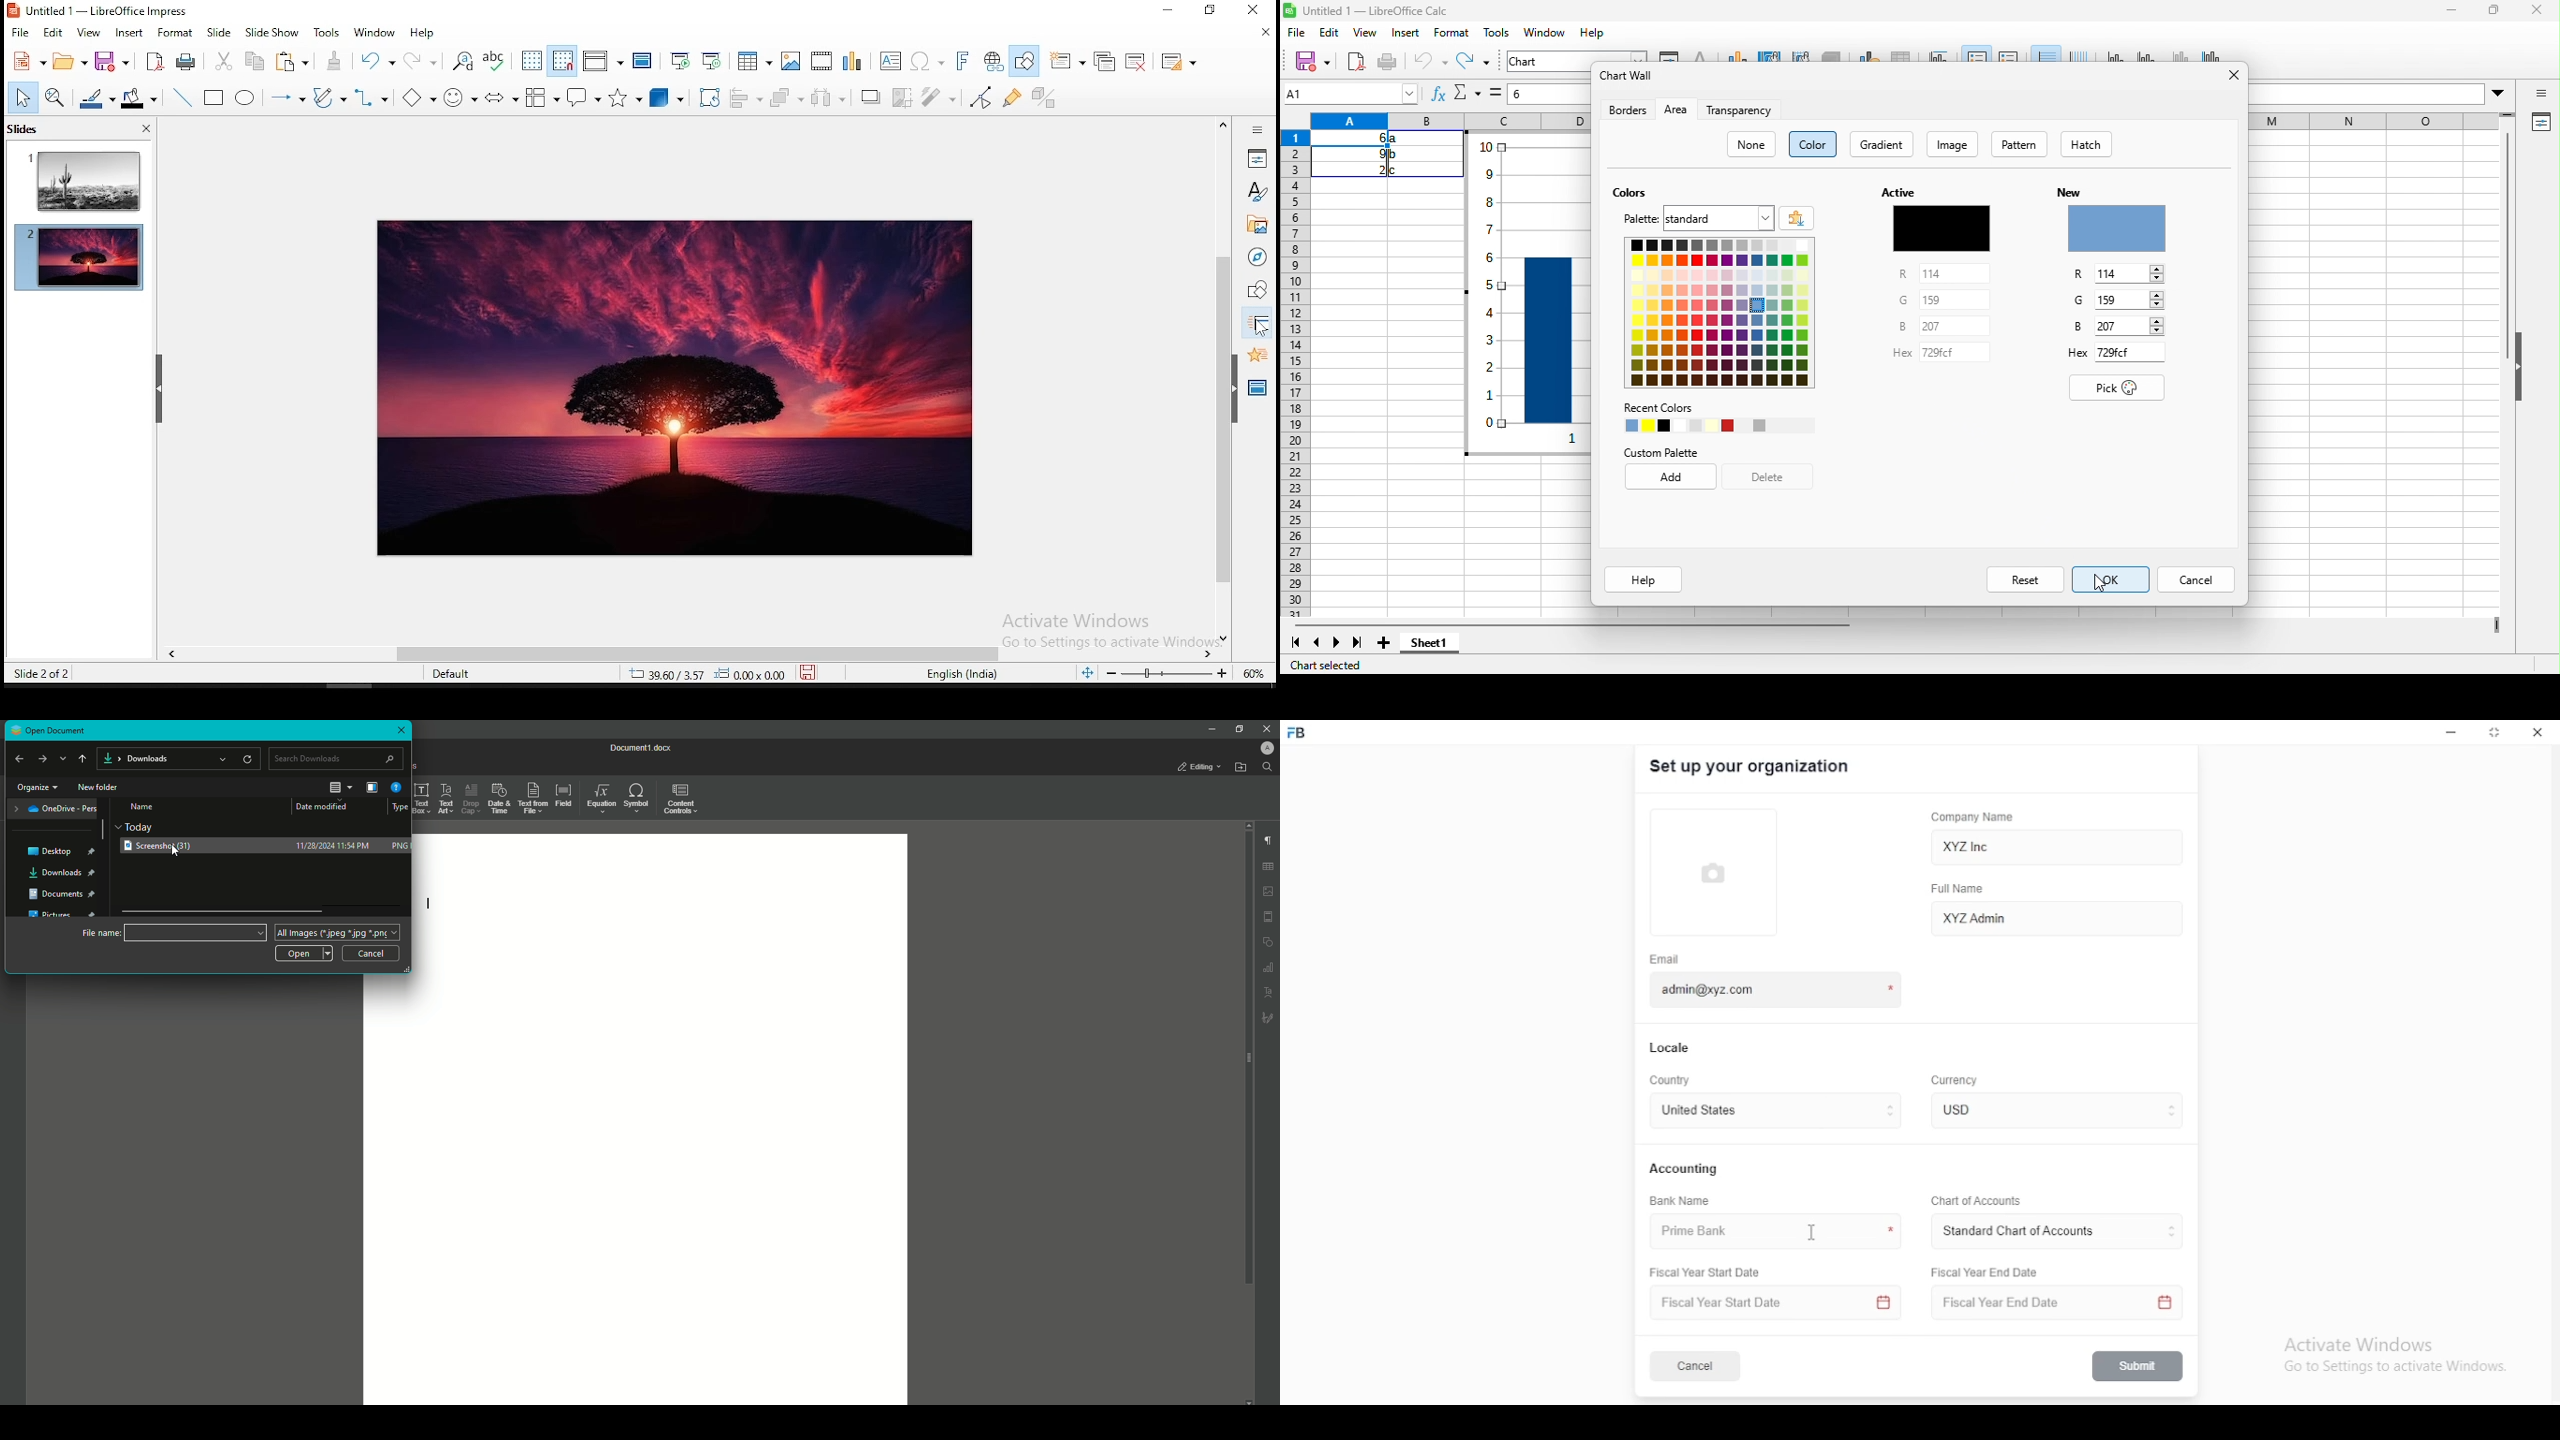  What do you see at coordinates (1546, 33) in the screenshot?
I see `window` at bounding box center [1546, 33].